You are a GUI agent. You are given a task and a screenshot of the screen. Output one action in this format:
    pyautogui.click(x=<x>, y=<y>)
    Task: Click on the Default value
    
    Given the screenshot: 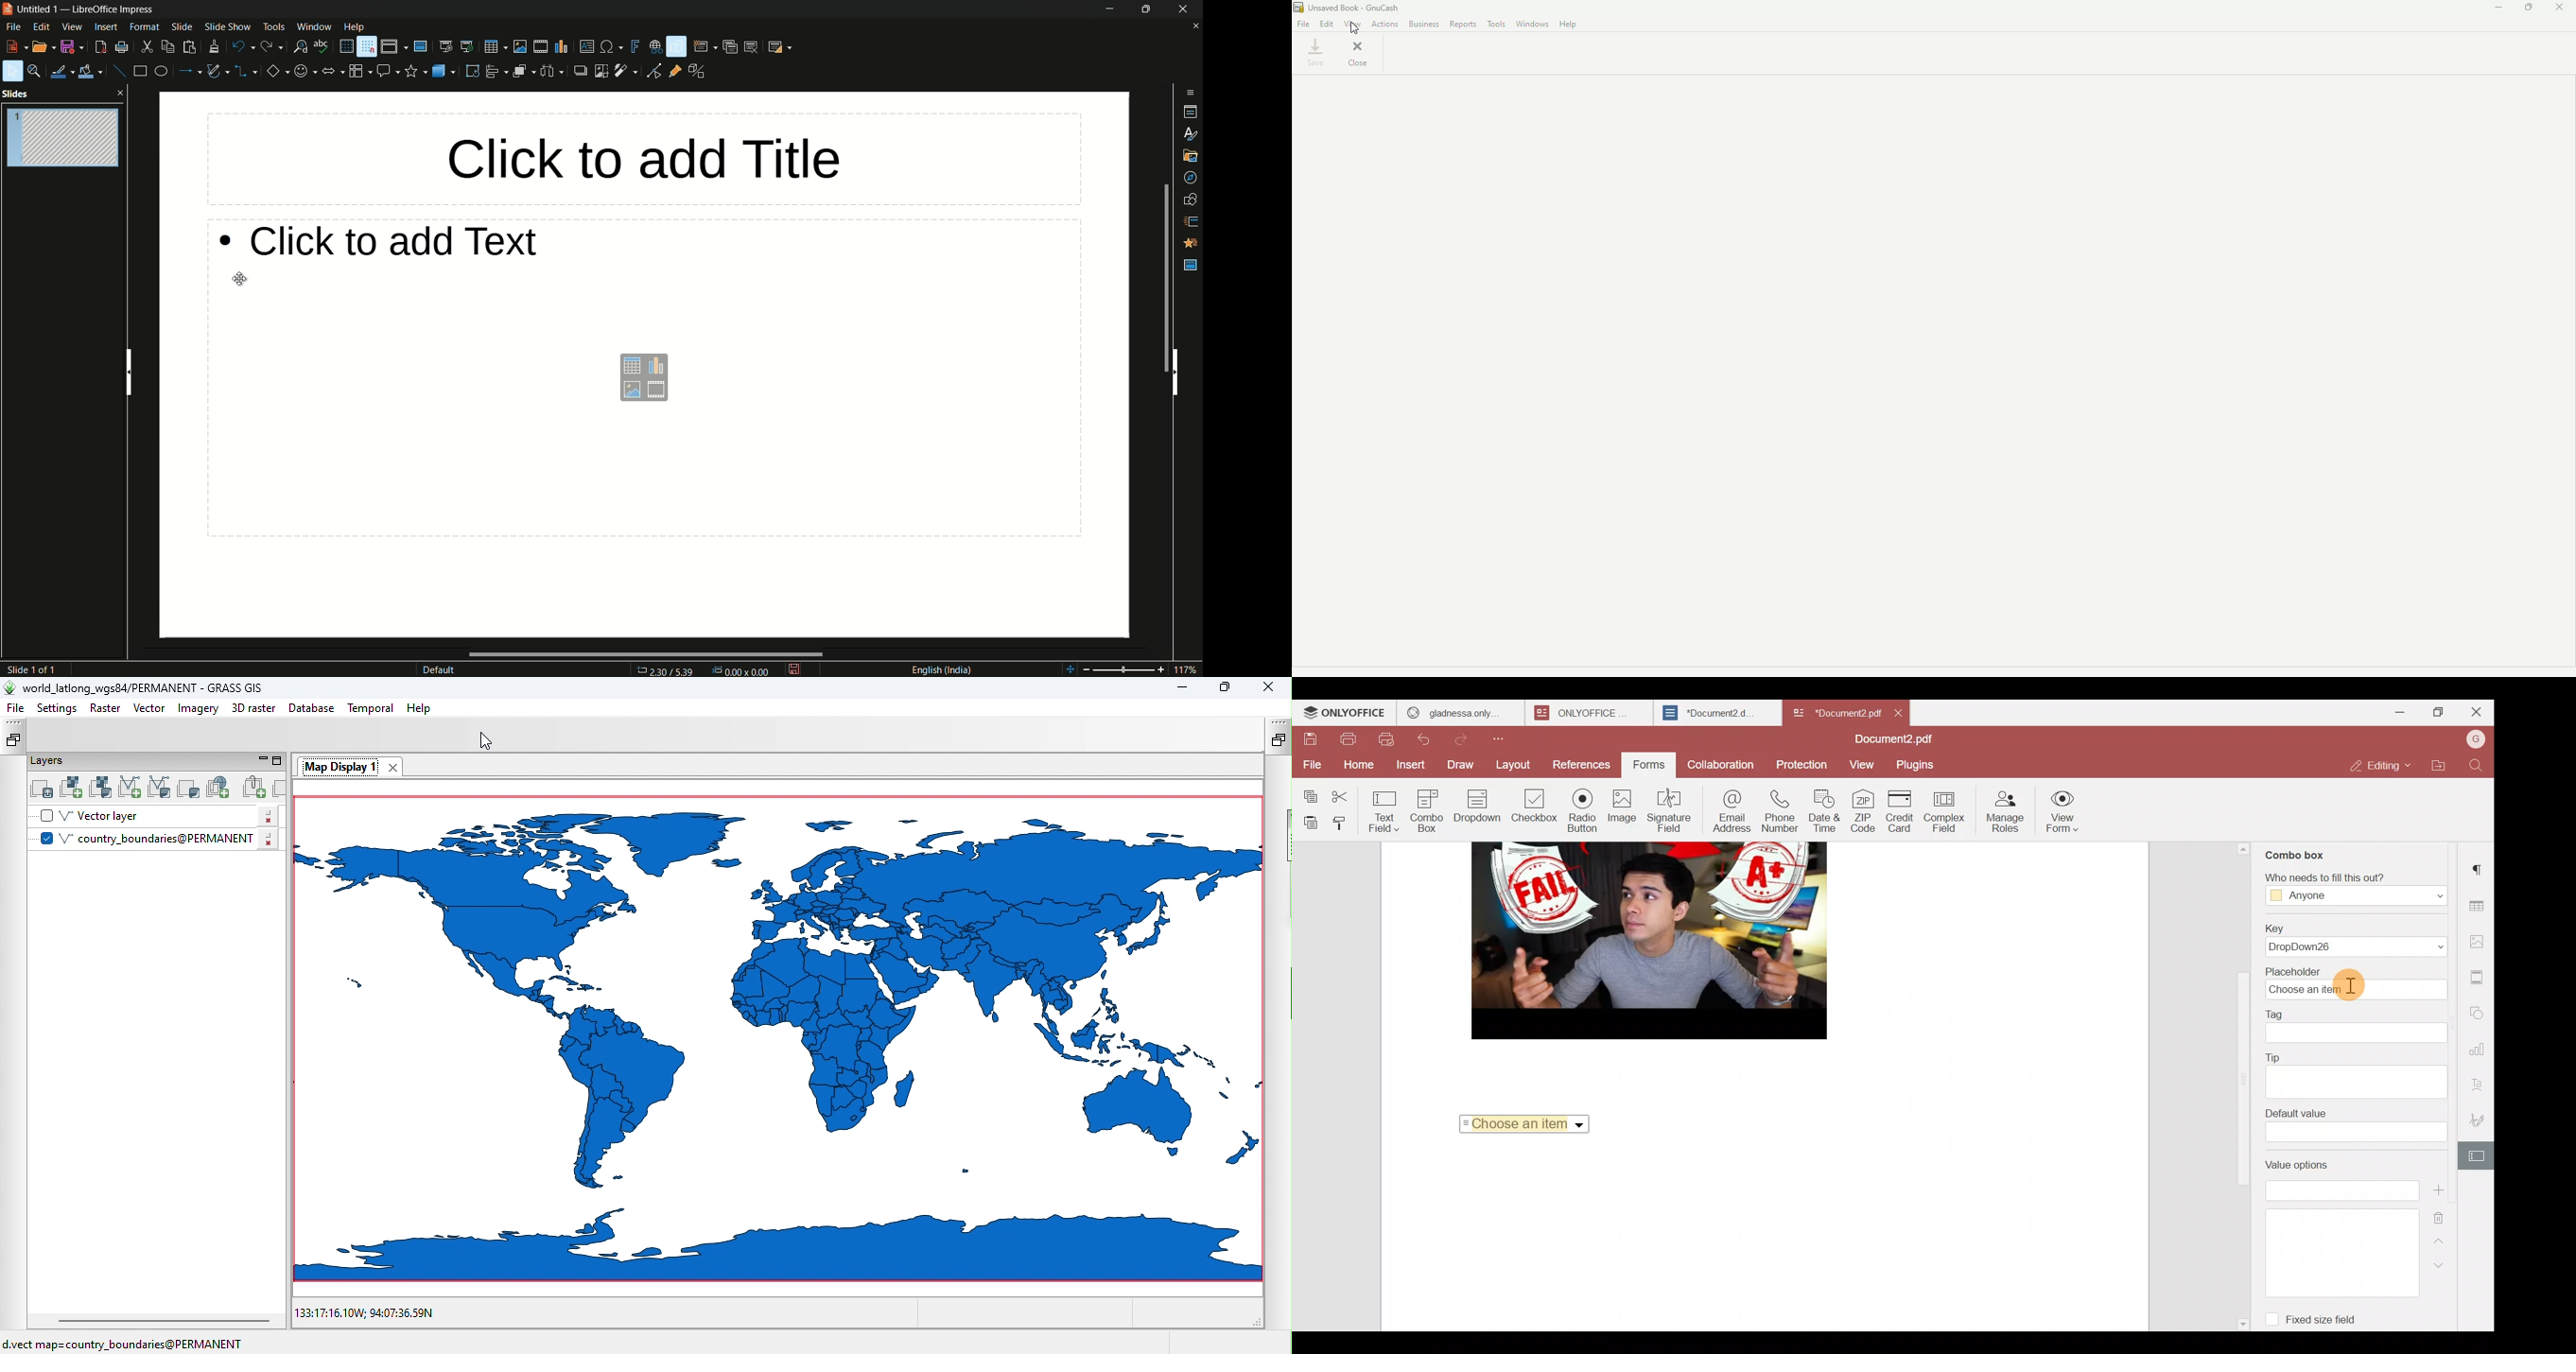 What is the action you would take?
    pyautogui.click(x=2356, y=1125)
    